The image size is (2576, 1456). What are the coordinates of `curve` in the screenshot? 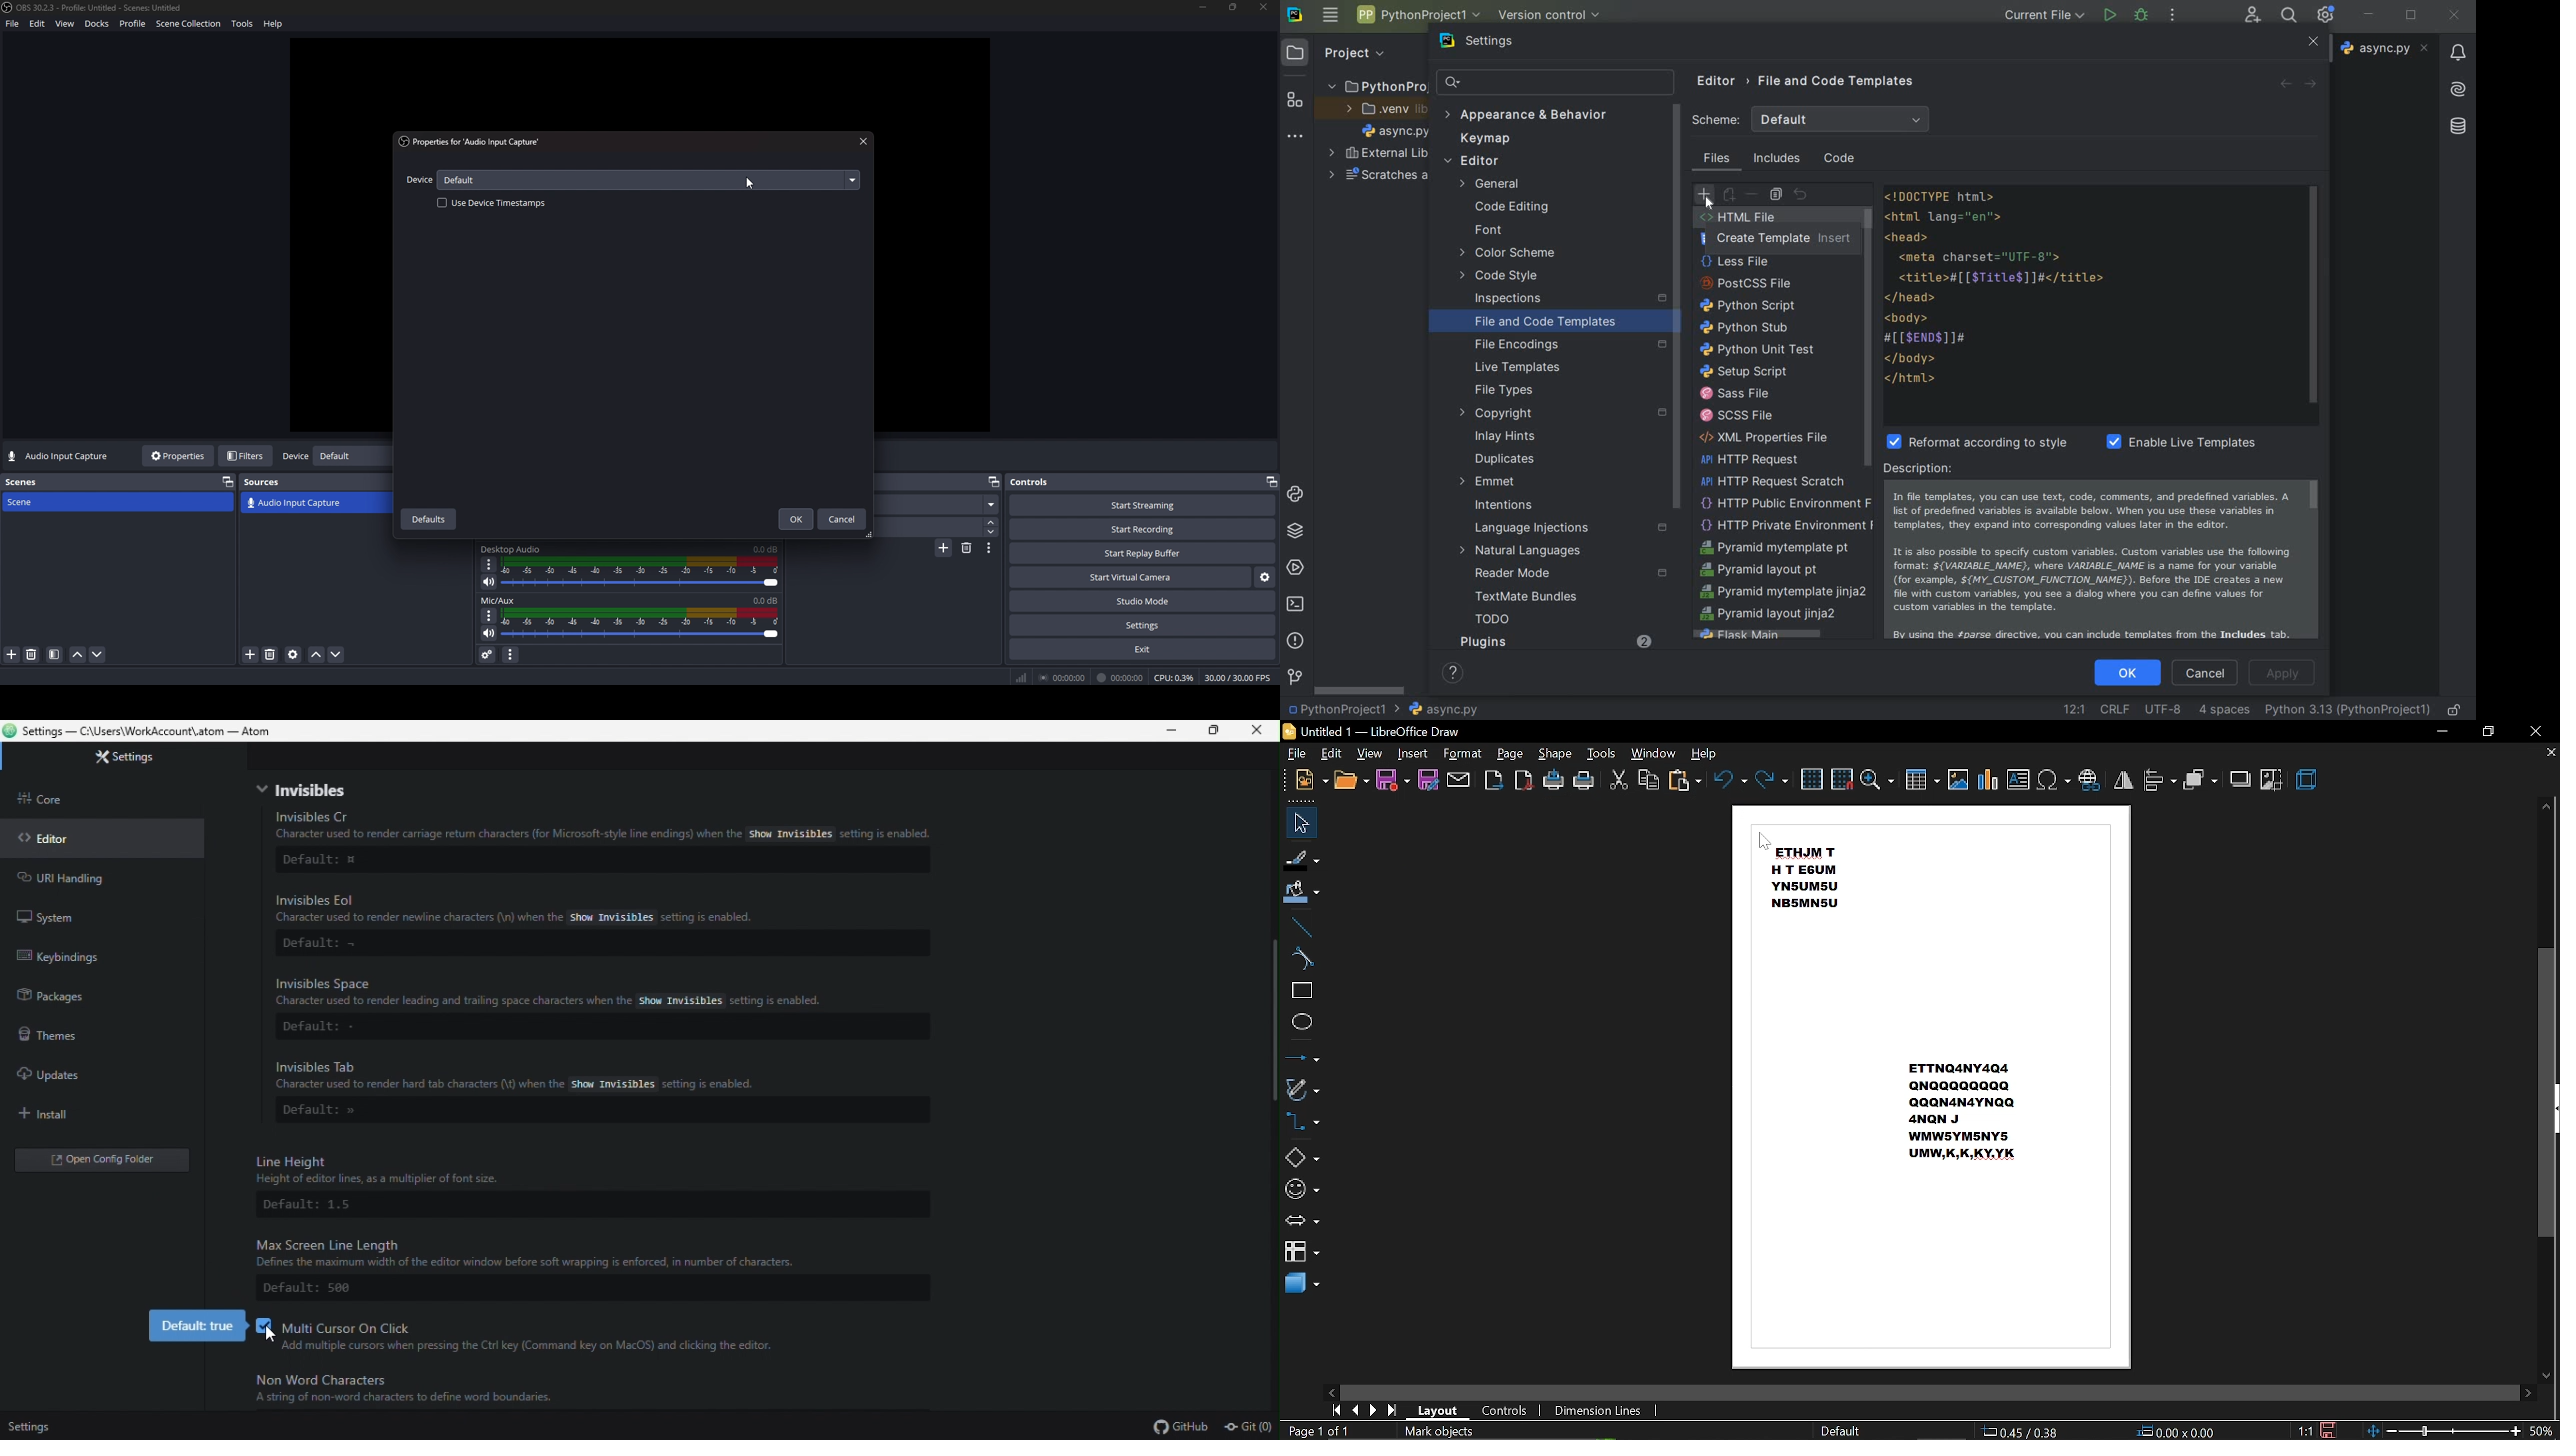 It's located at (1301, 958).